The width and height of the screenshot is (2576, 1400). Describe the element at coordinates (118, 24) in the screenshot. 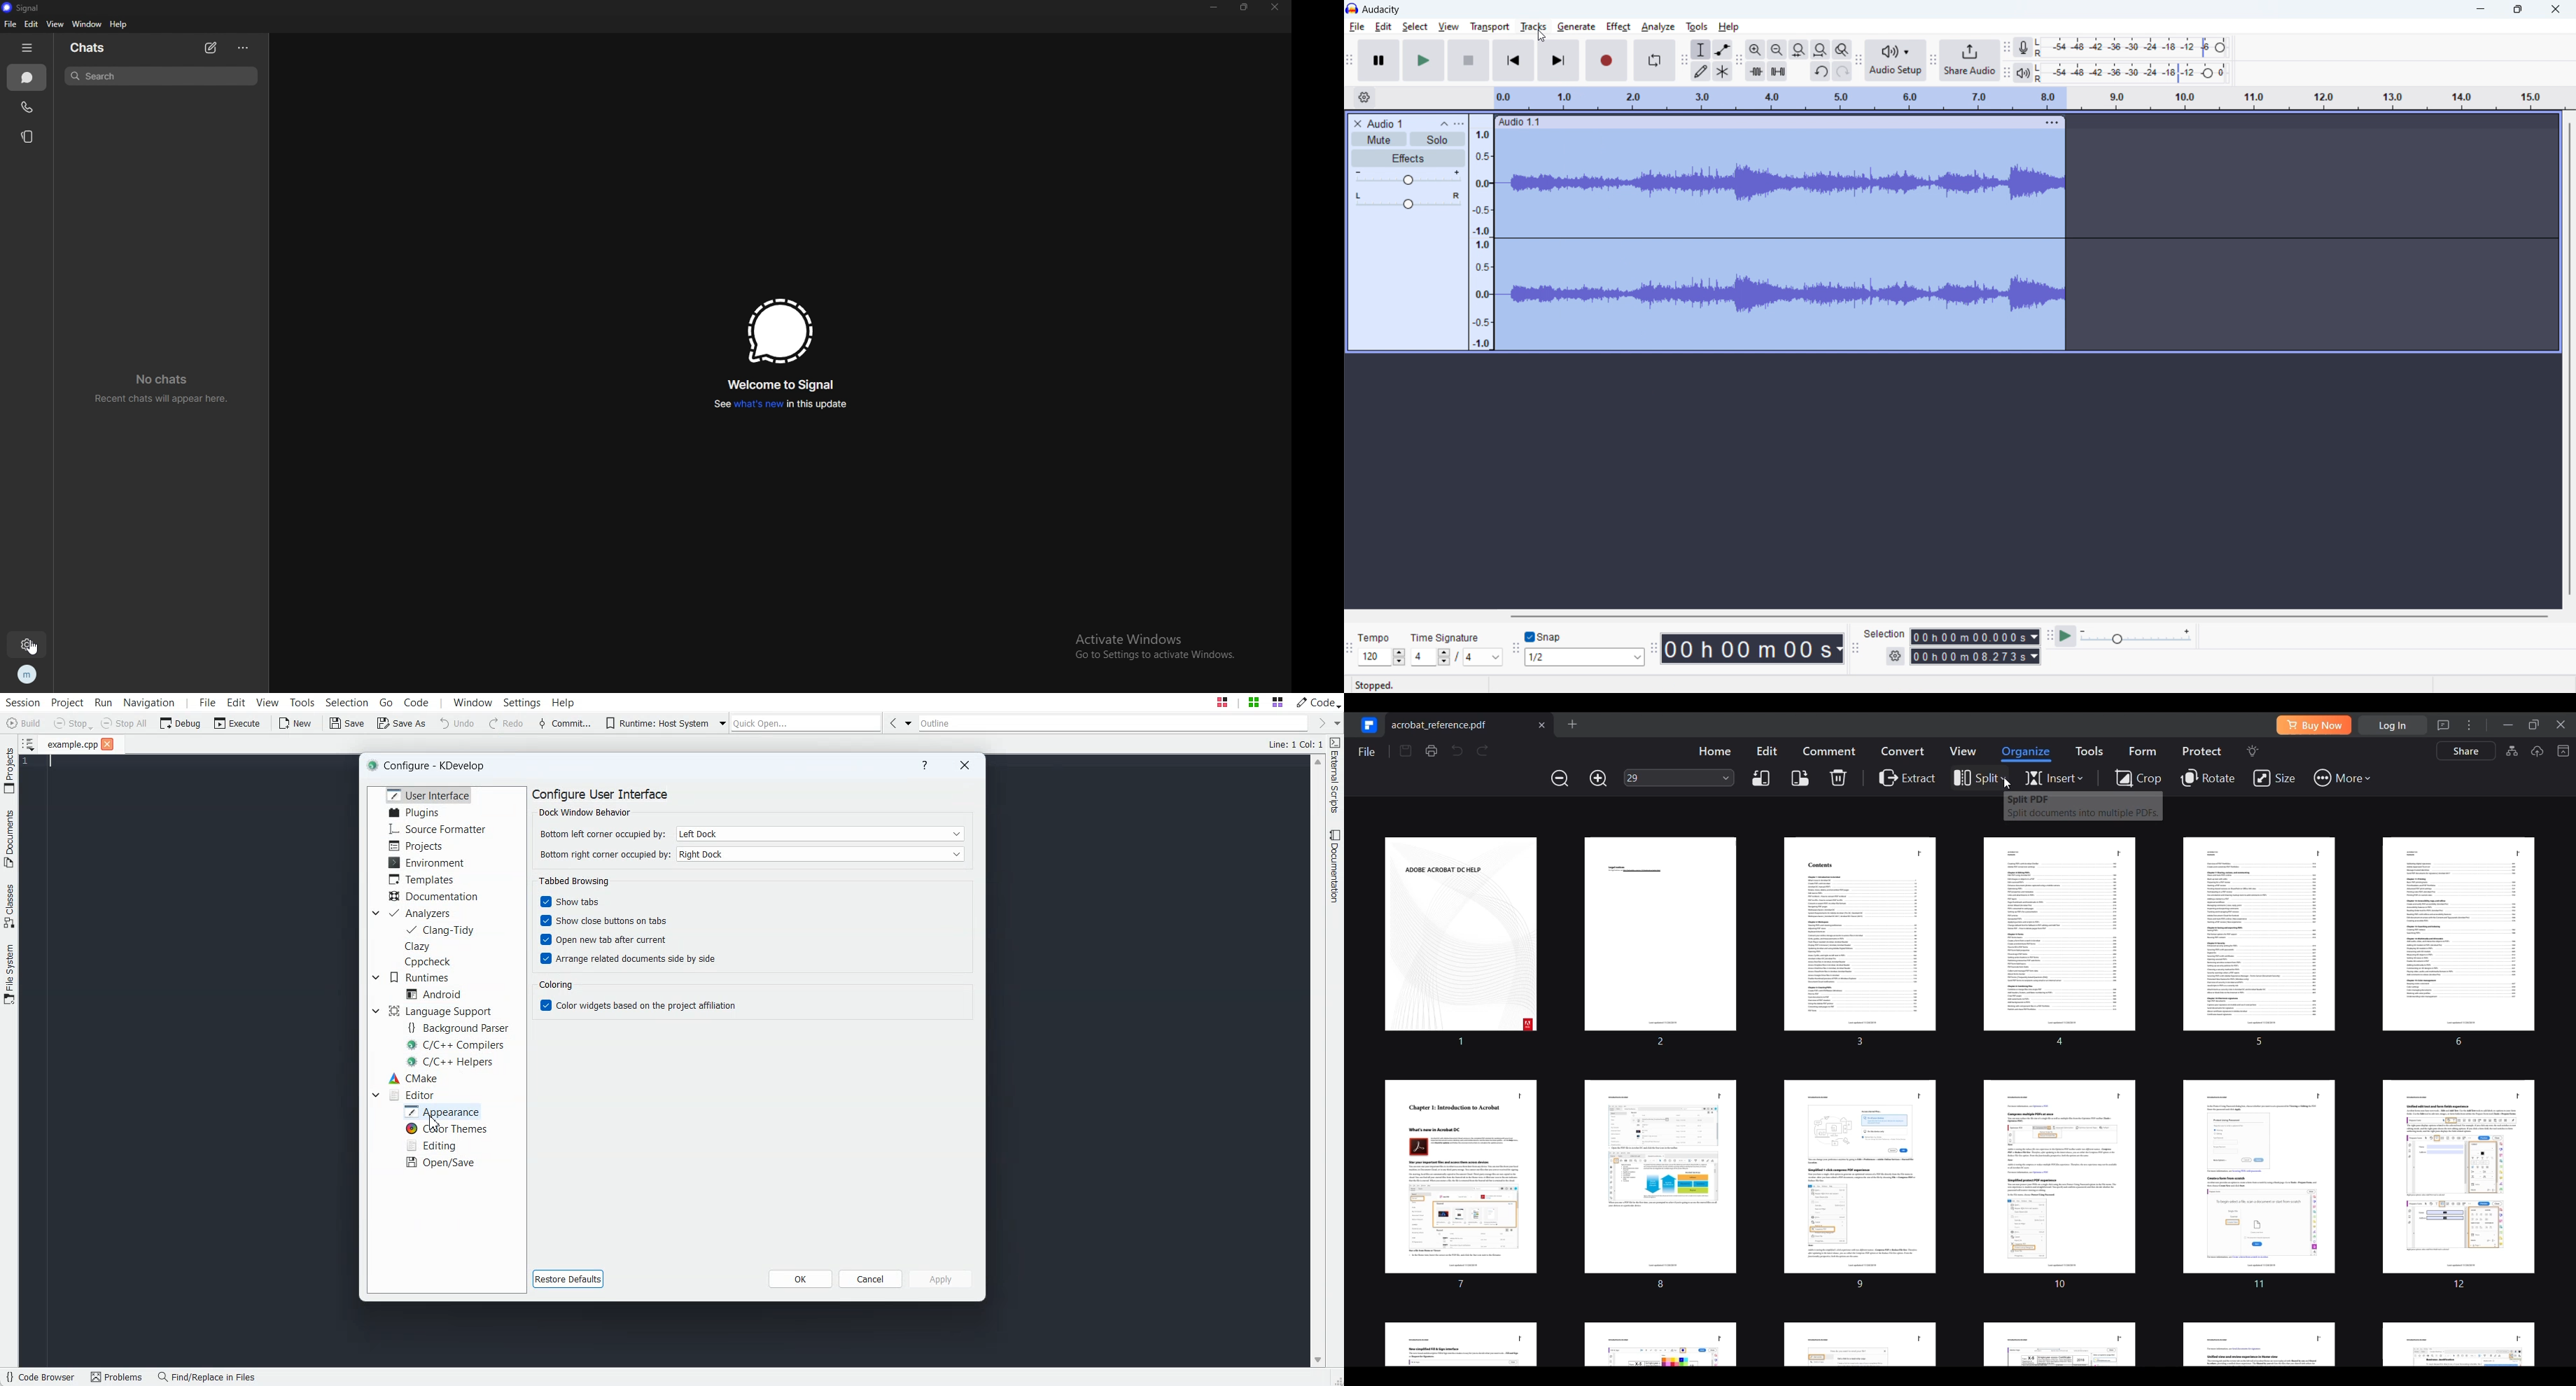

I see `help` at that location.